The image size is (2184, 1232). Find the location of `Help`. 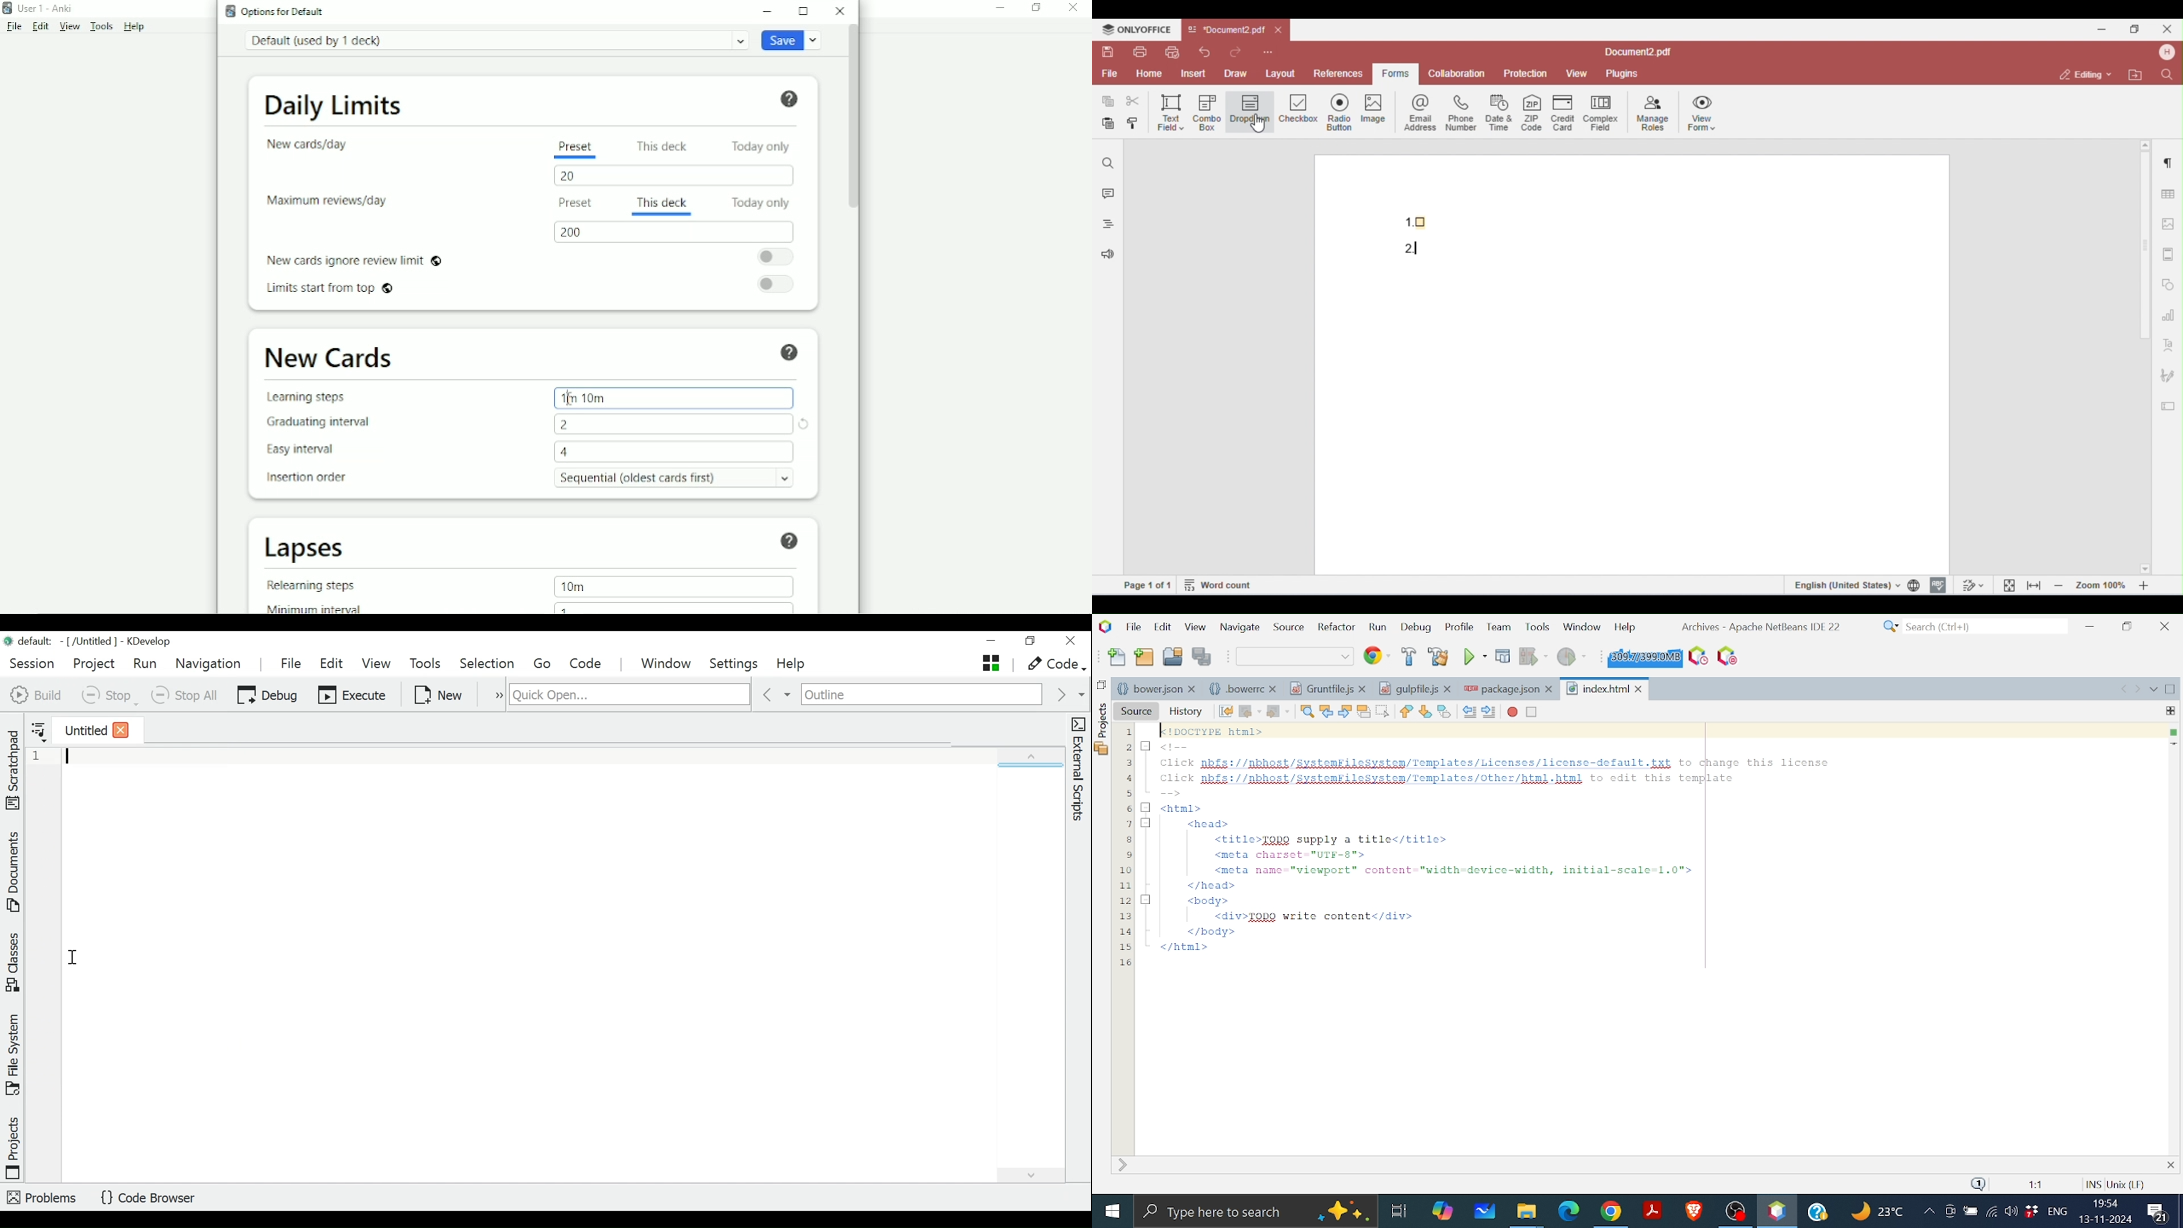

Help is located at coordinates (790, 540).